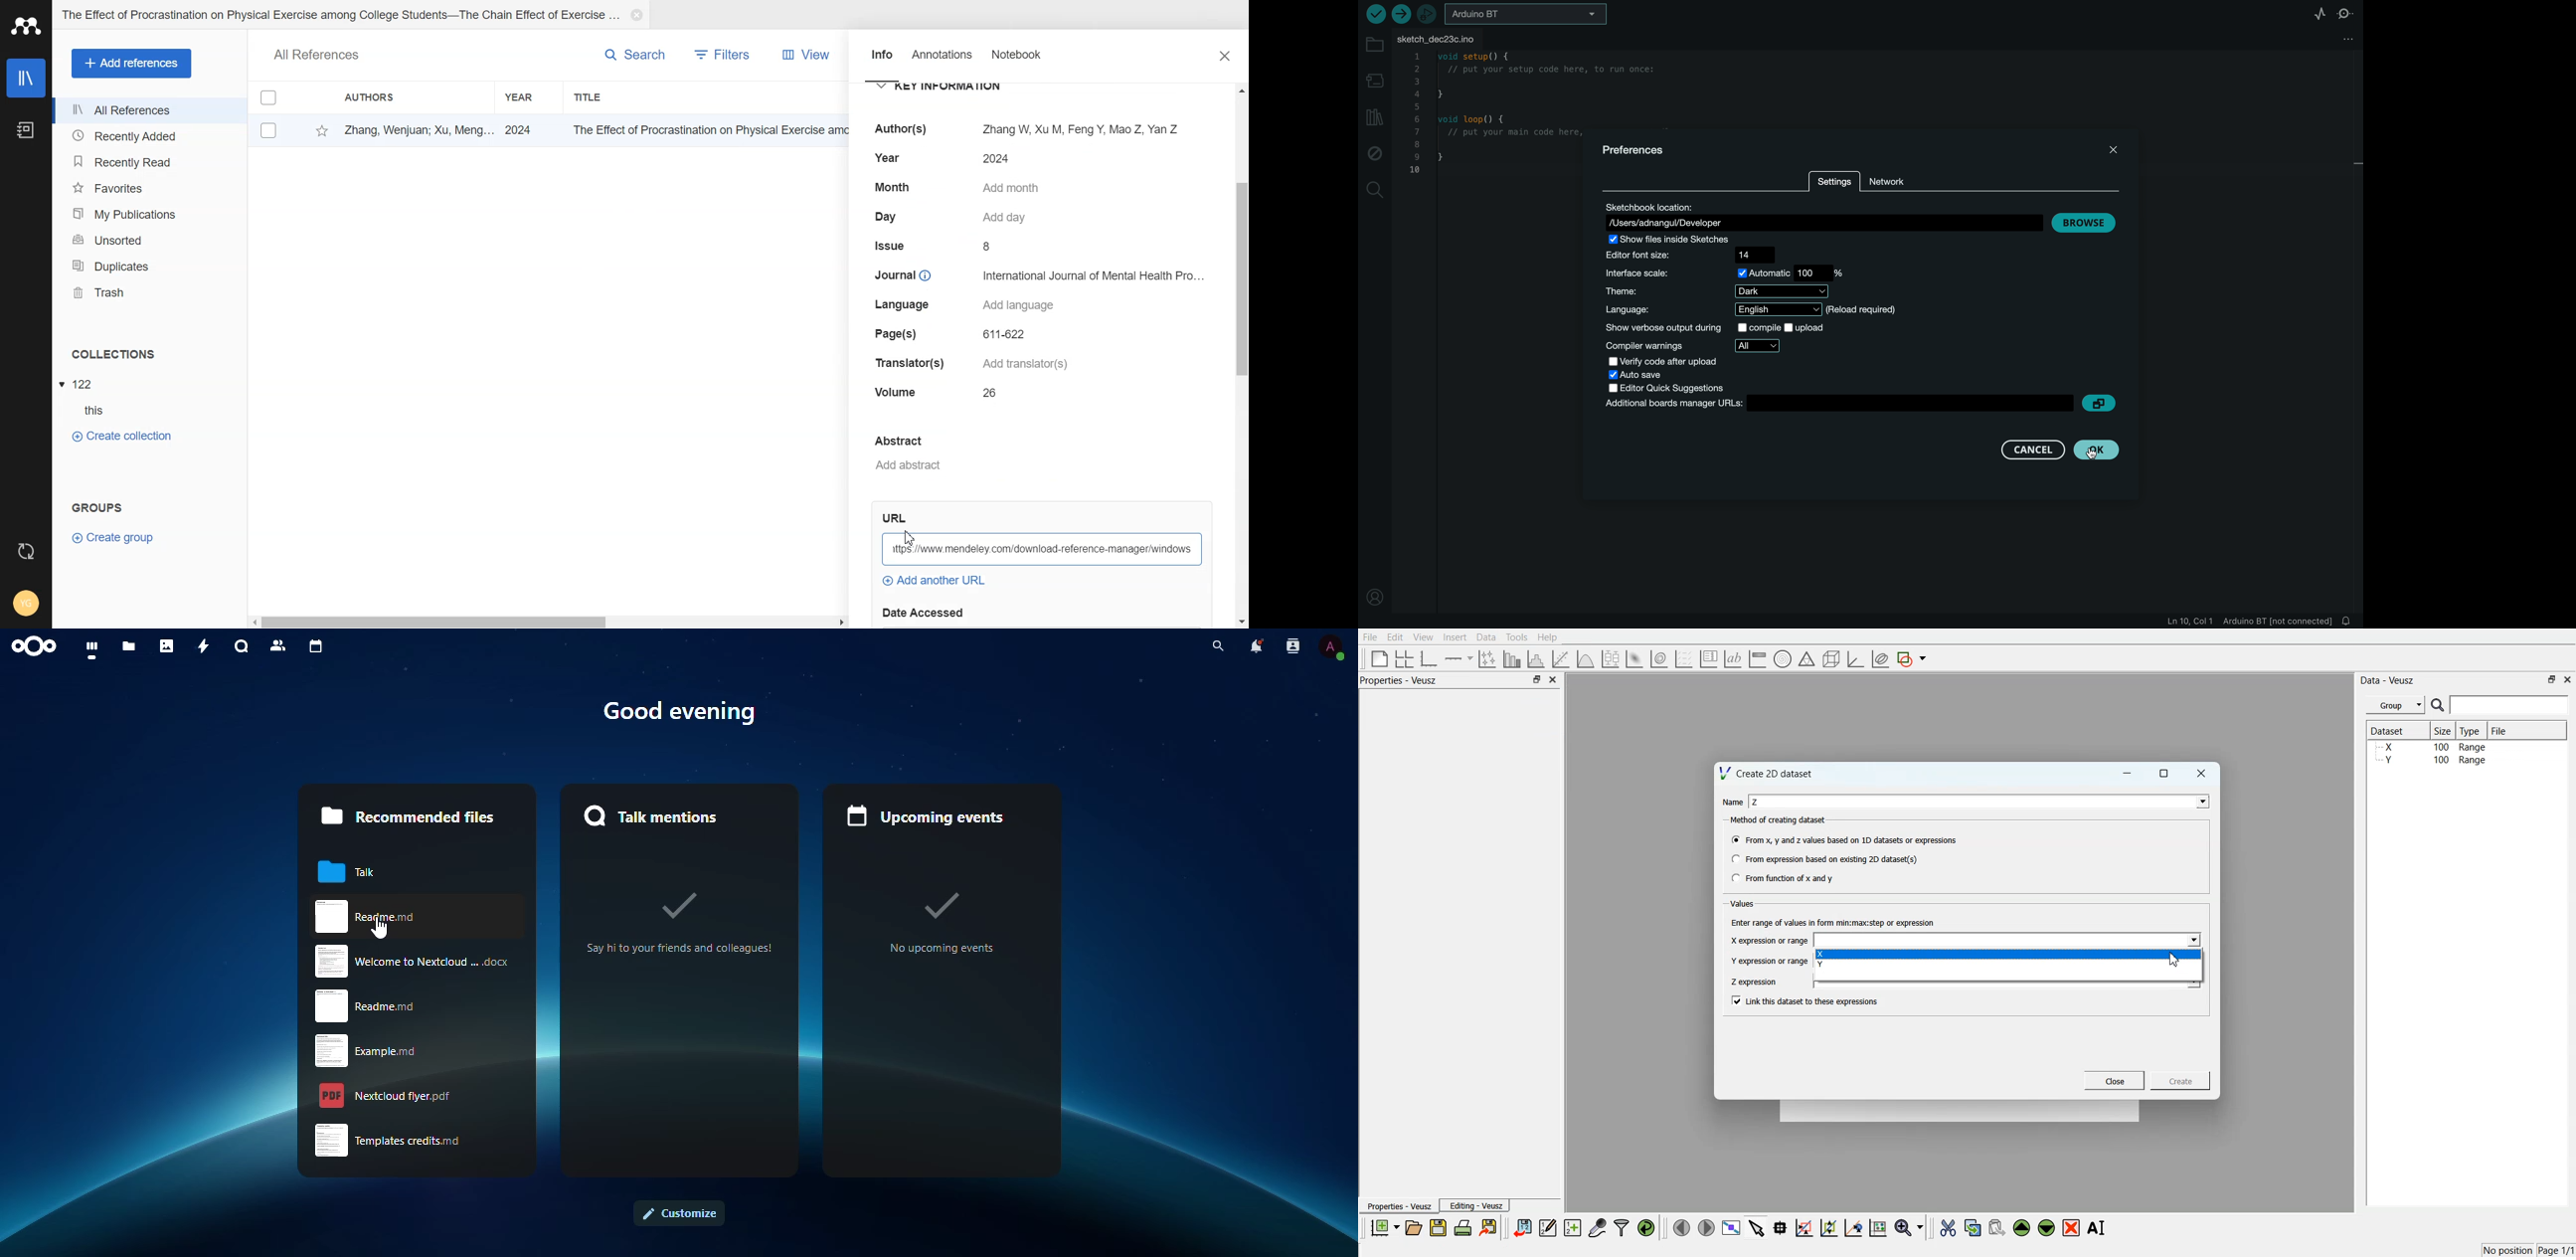 The height and width of the screenshot is (1260, 2576). Describe the element at coordinates (201, 646) in the screenshot. I see `activity` at that location.